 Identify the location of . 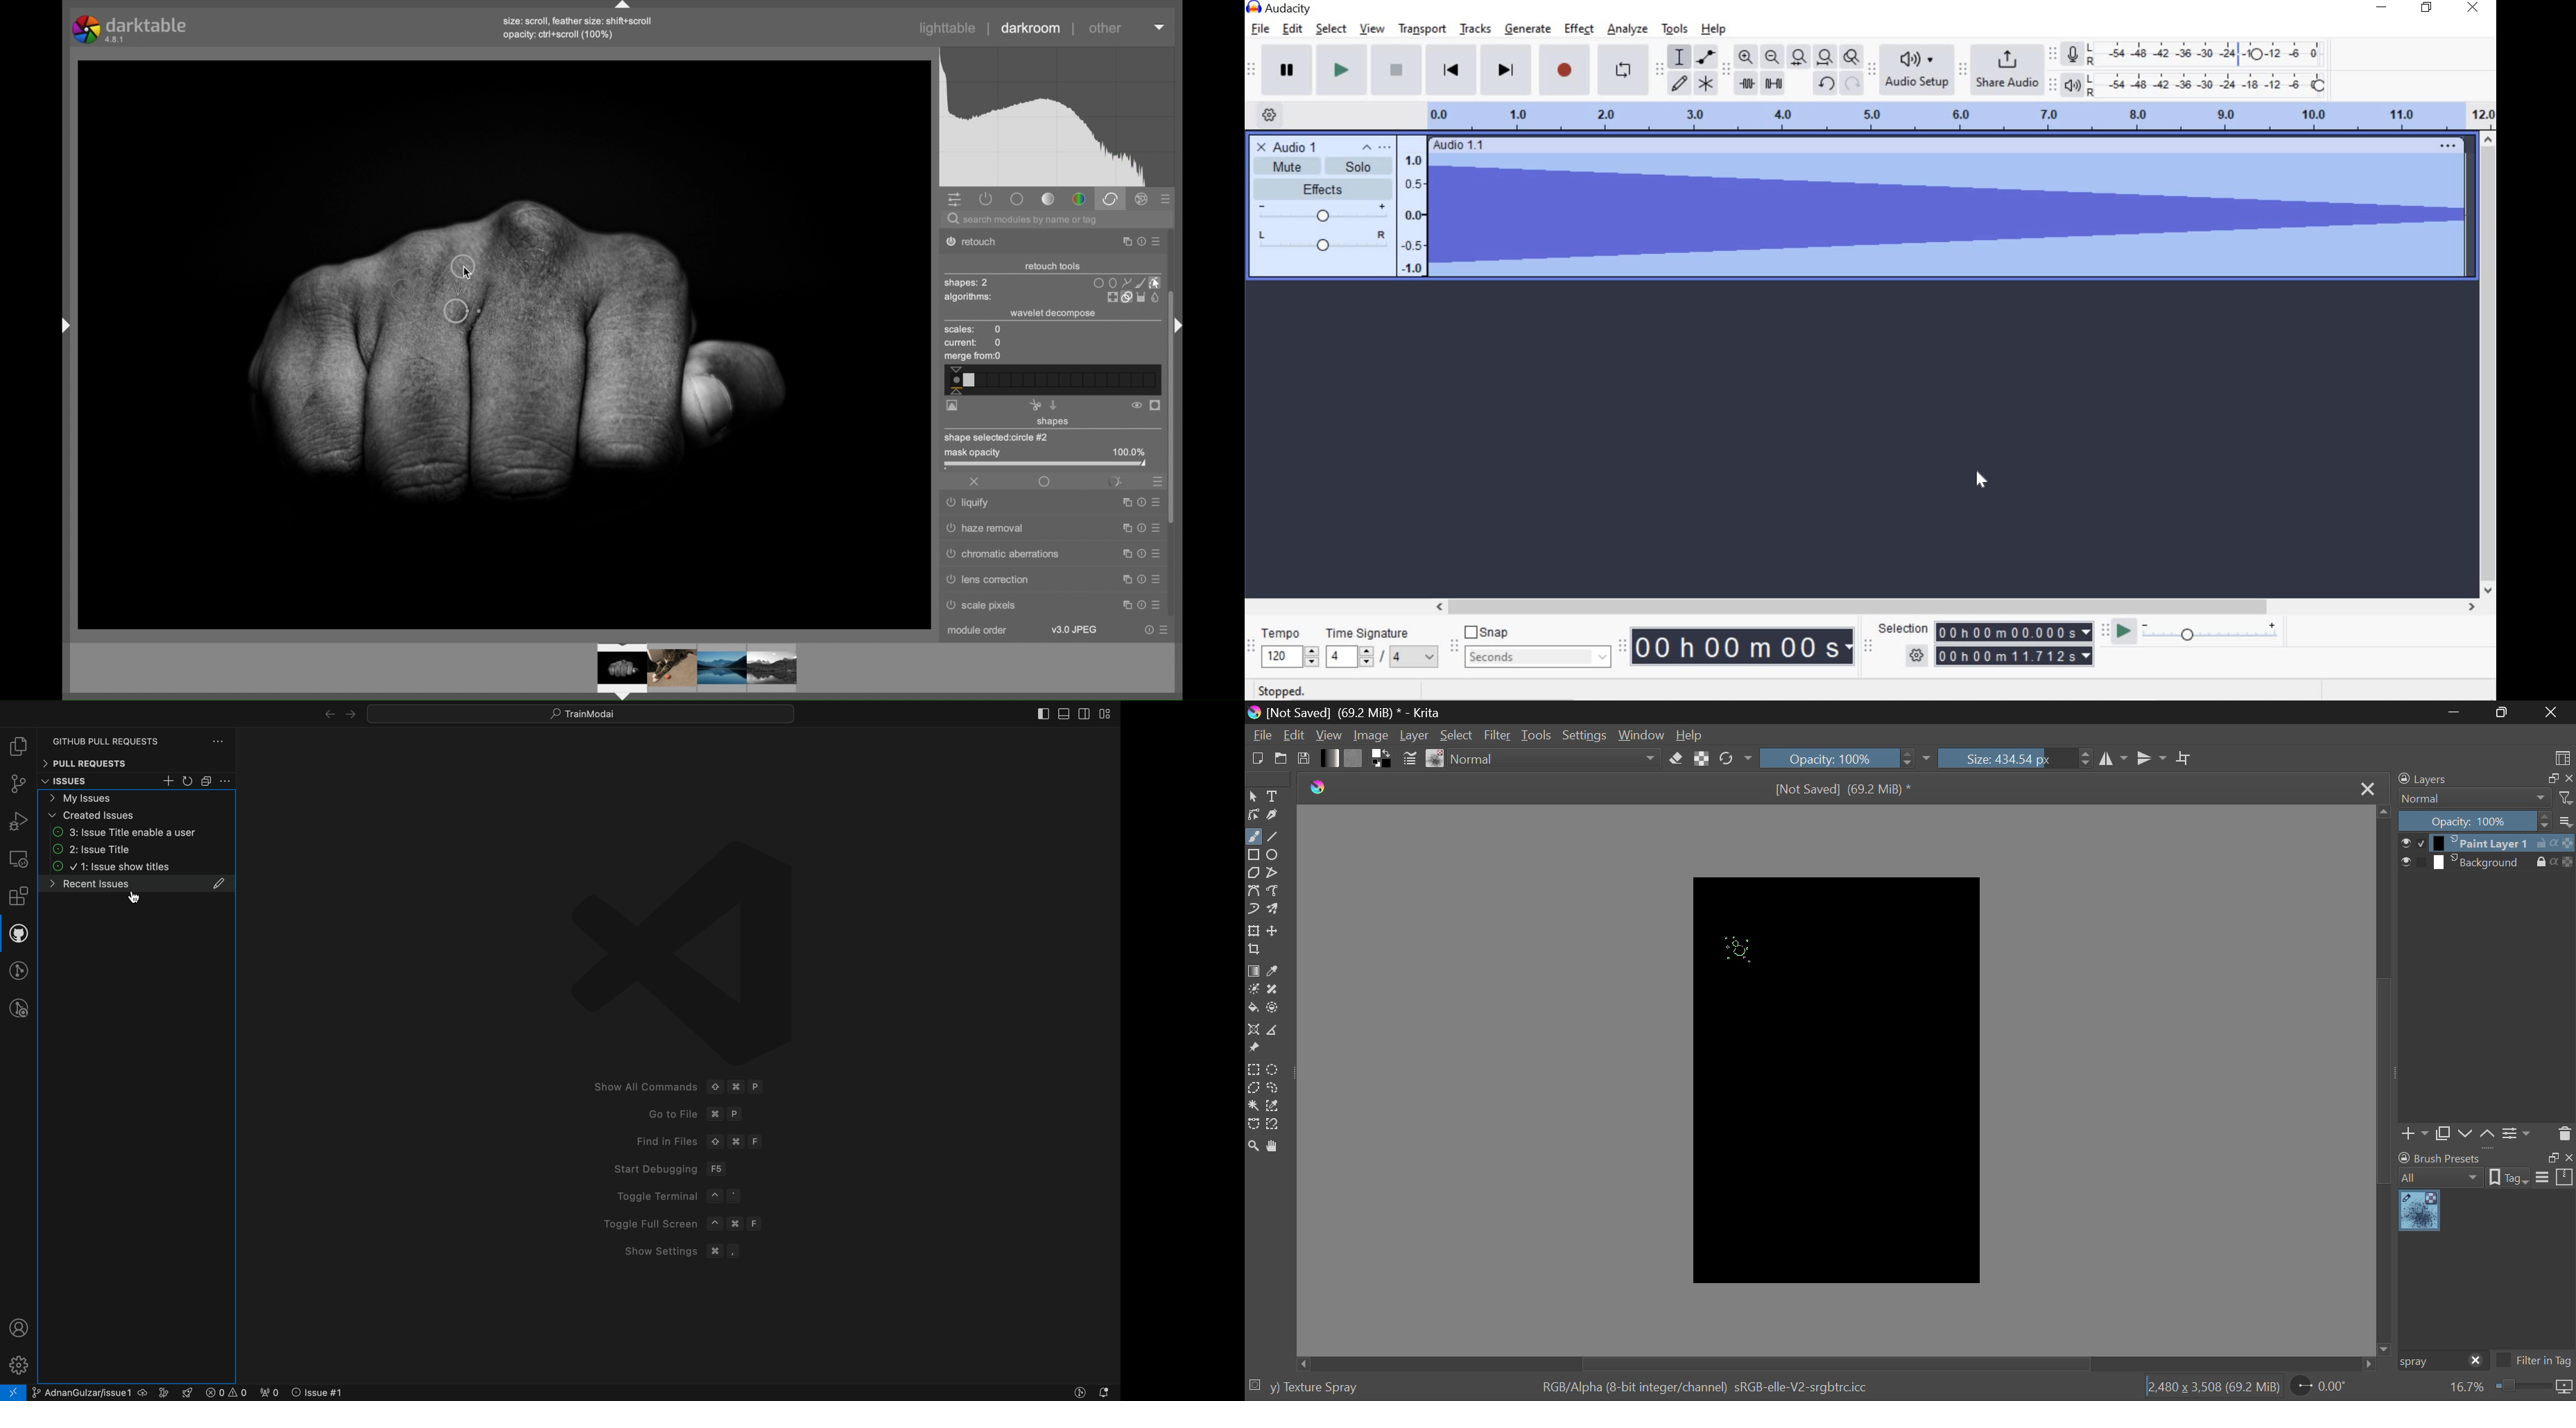
(1903, 629).